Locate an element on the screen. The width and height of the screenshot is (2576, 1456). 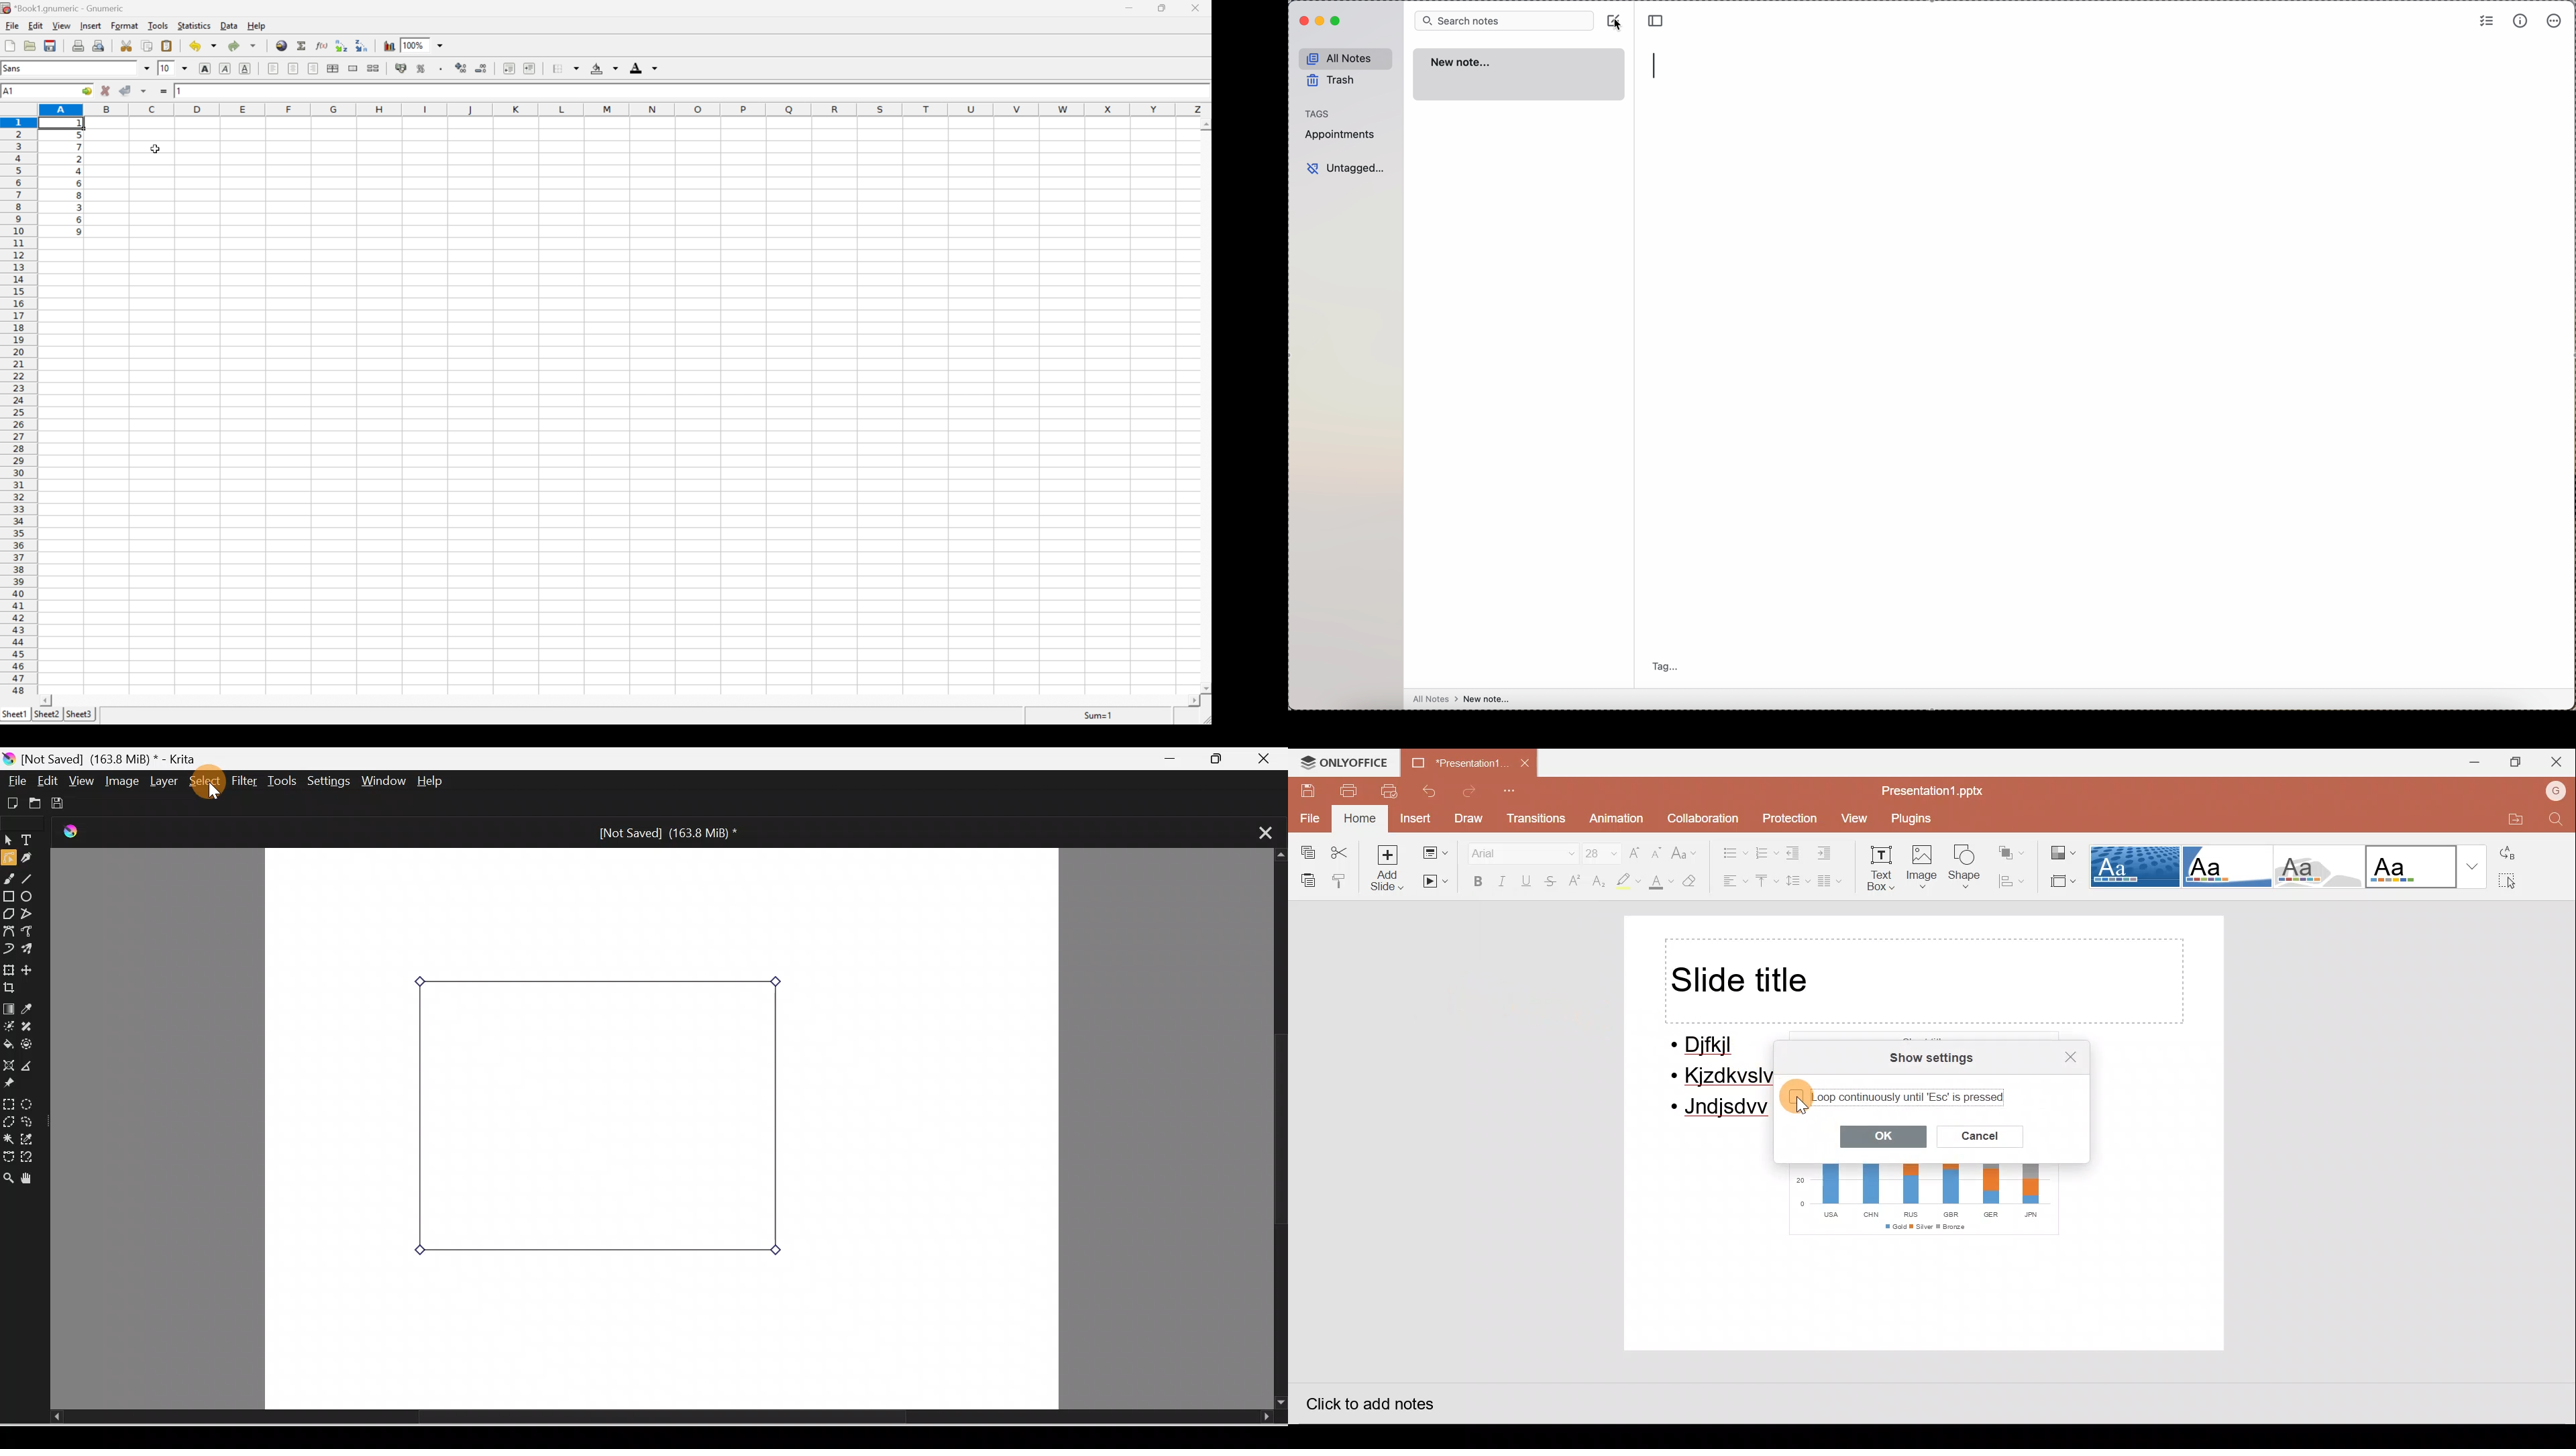
minimize is located at coordinates (1133, 8).